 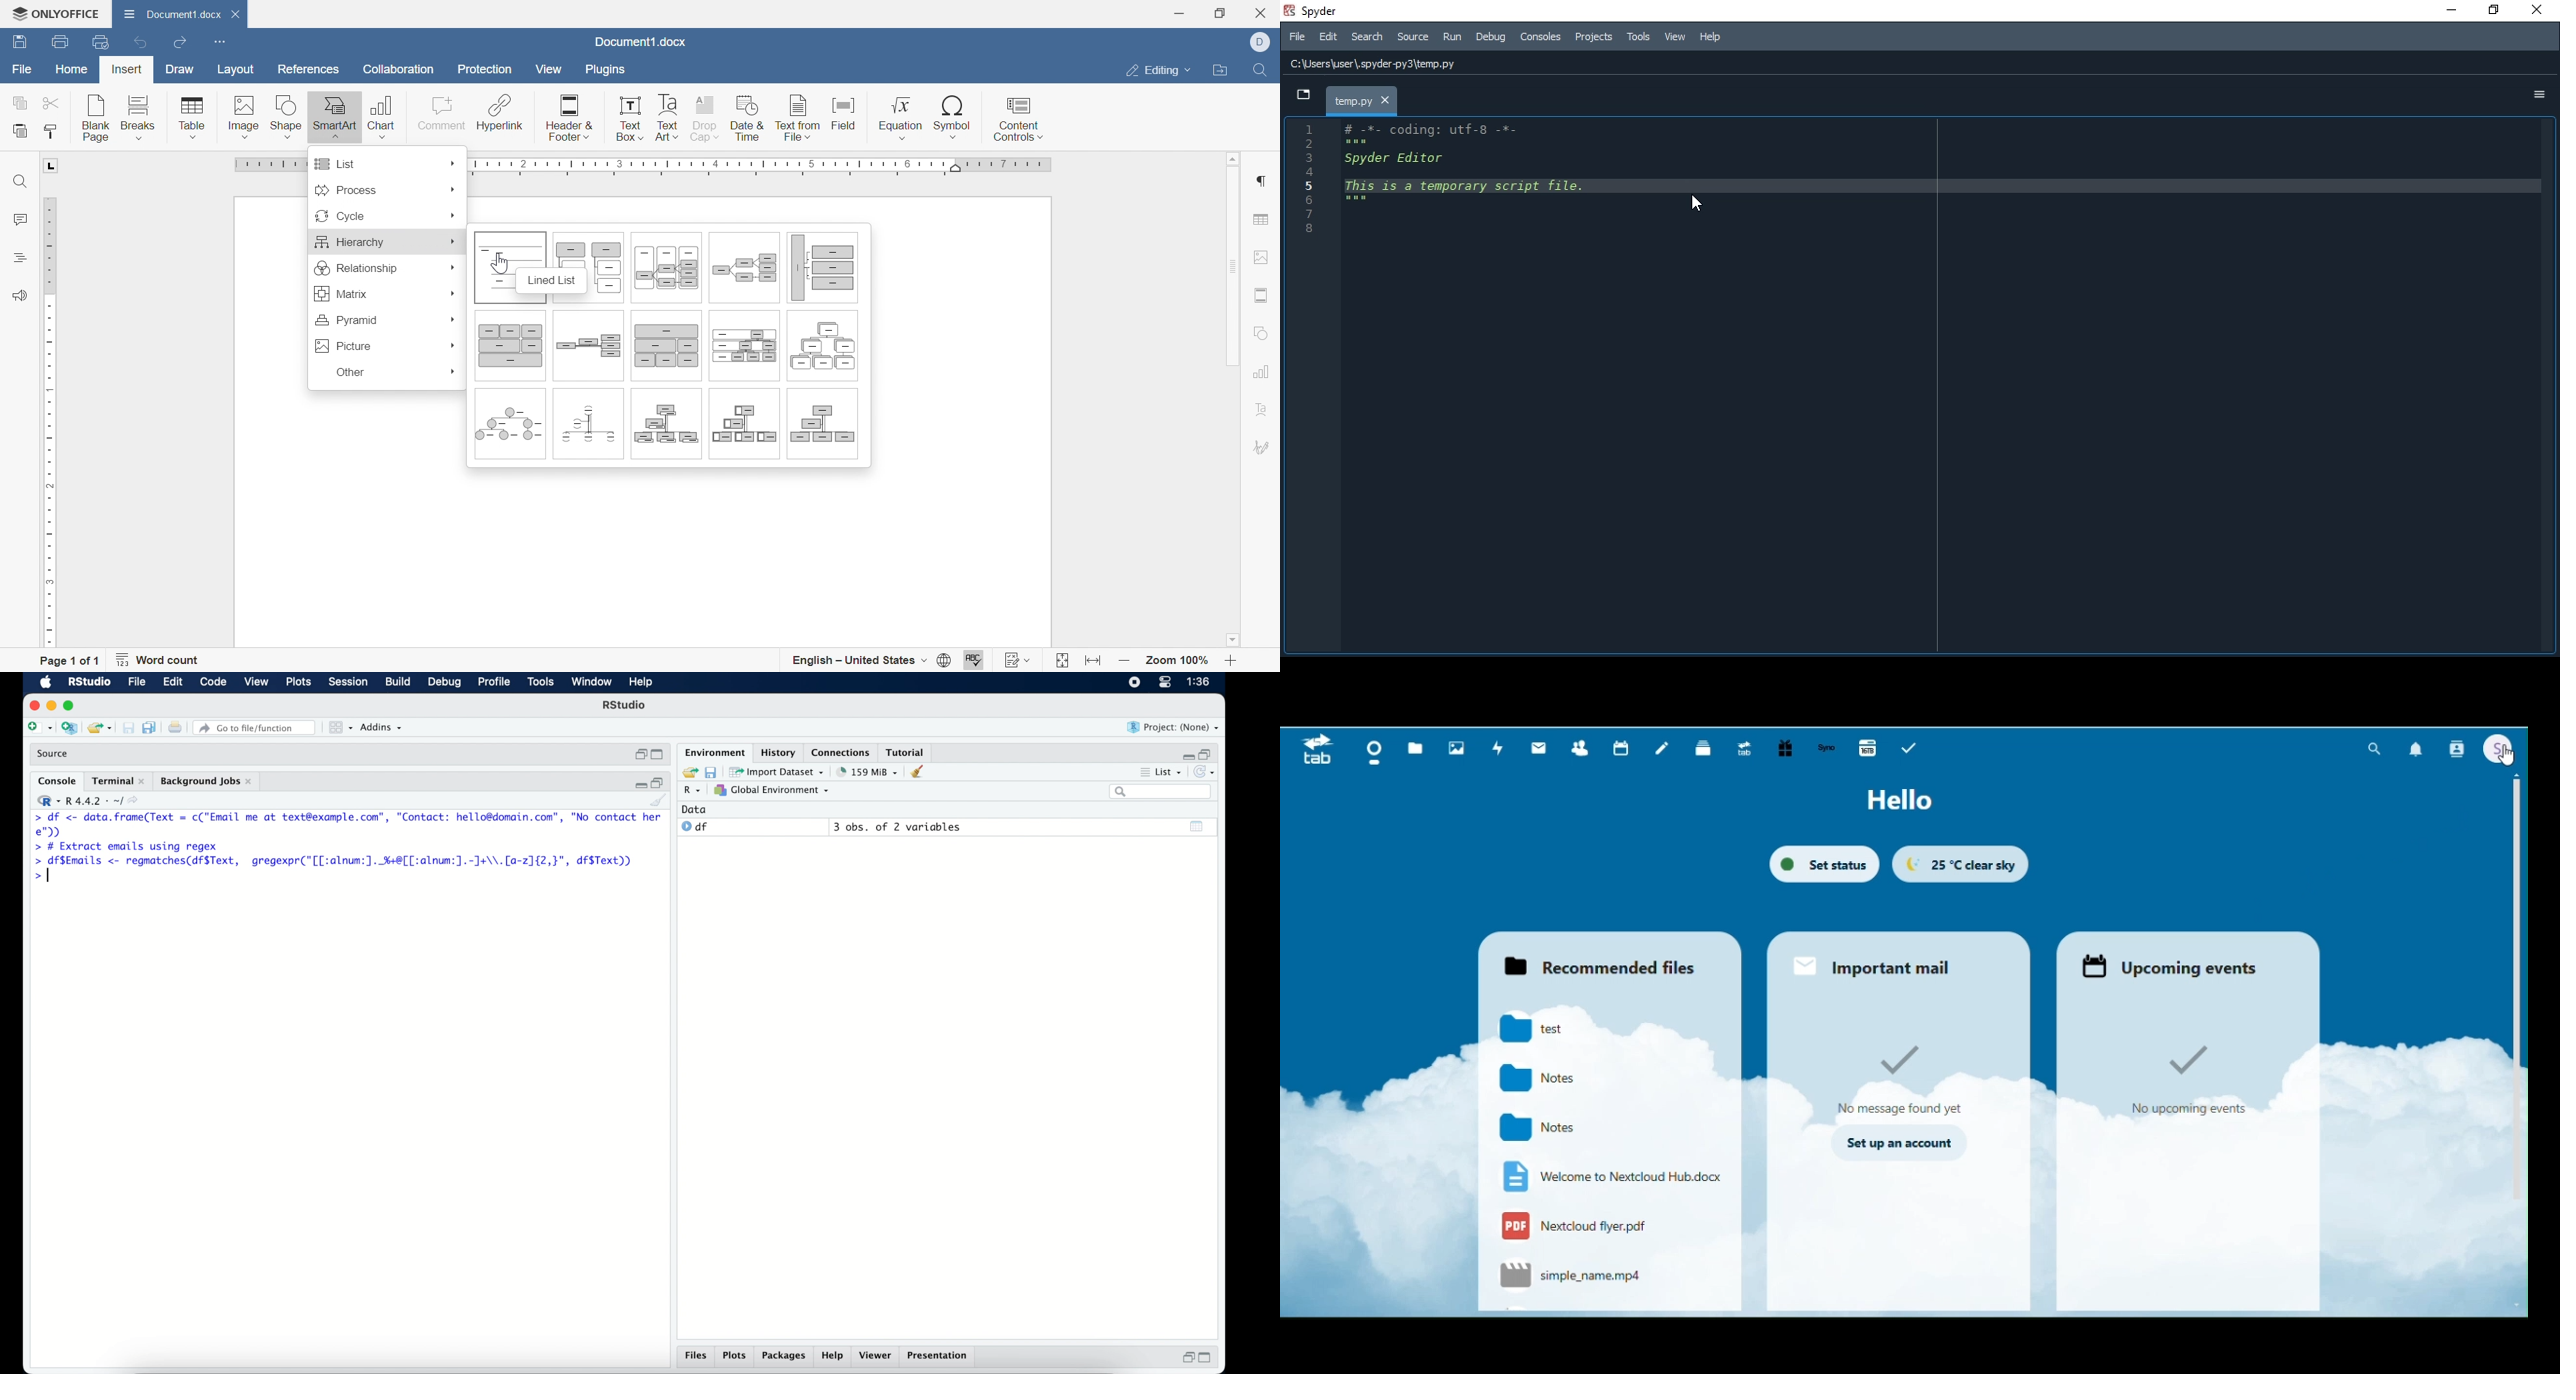 I want to click on clear console, so click(x=659, y=801).